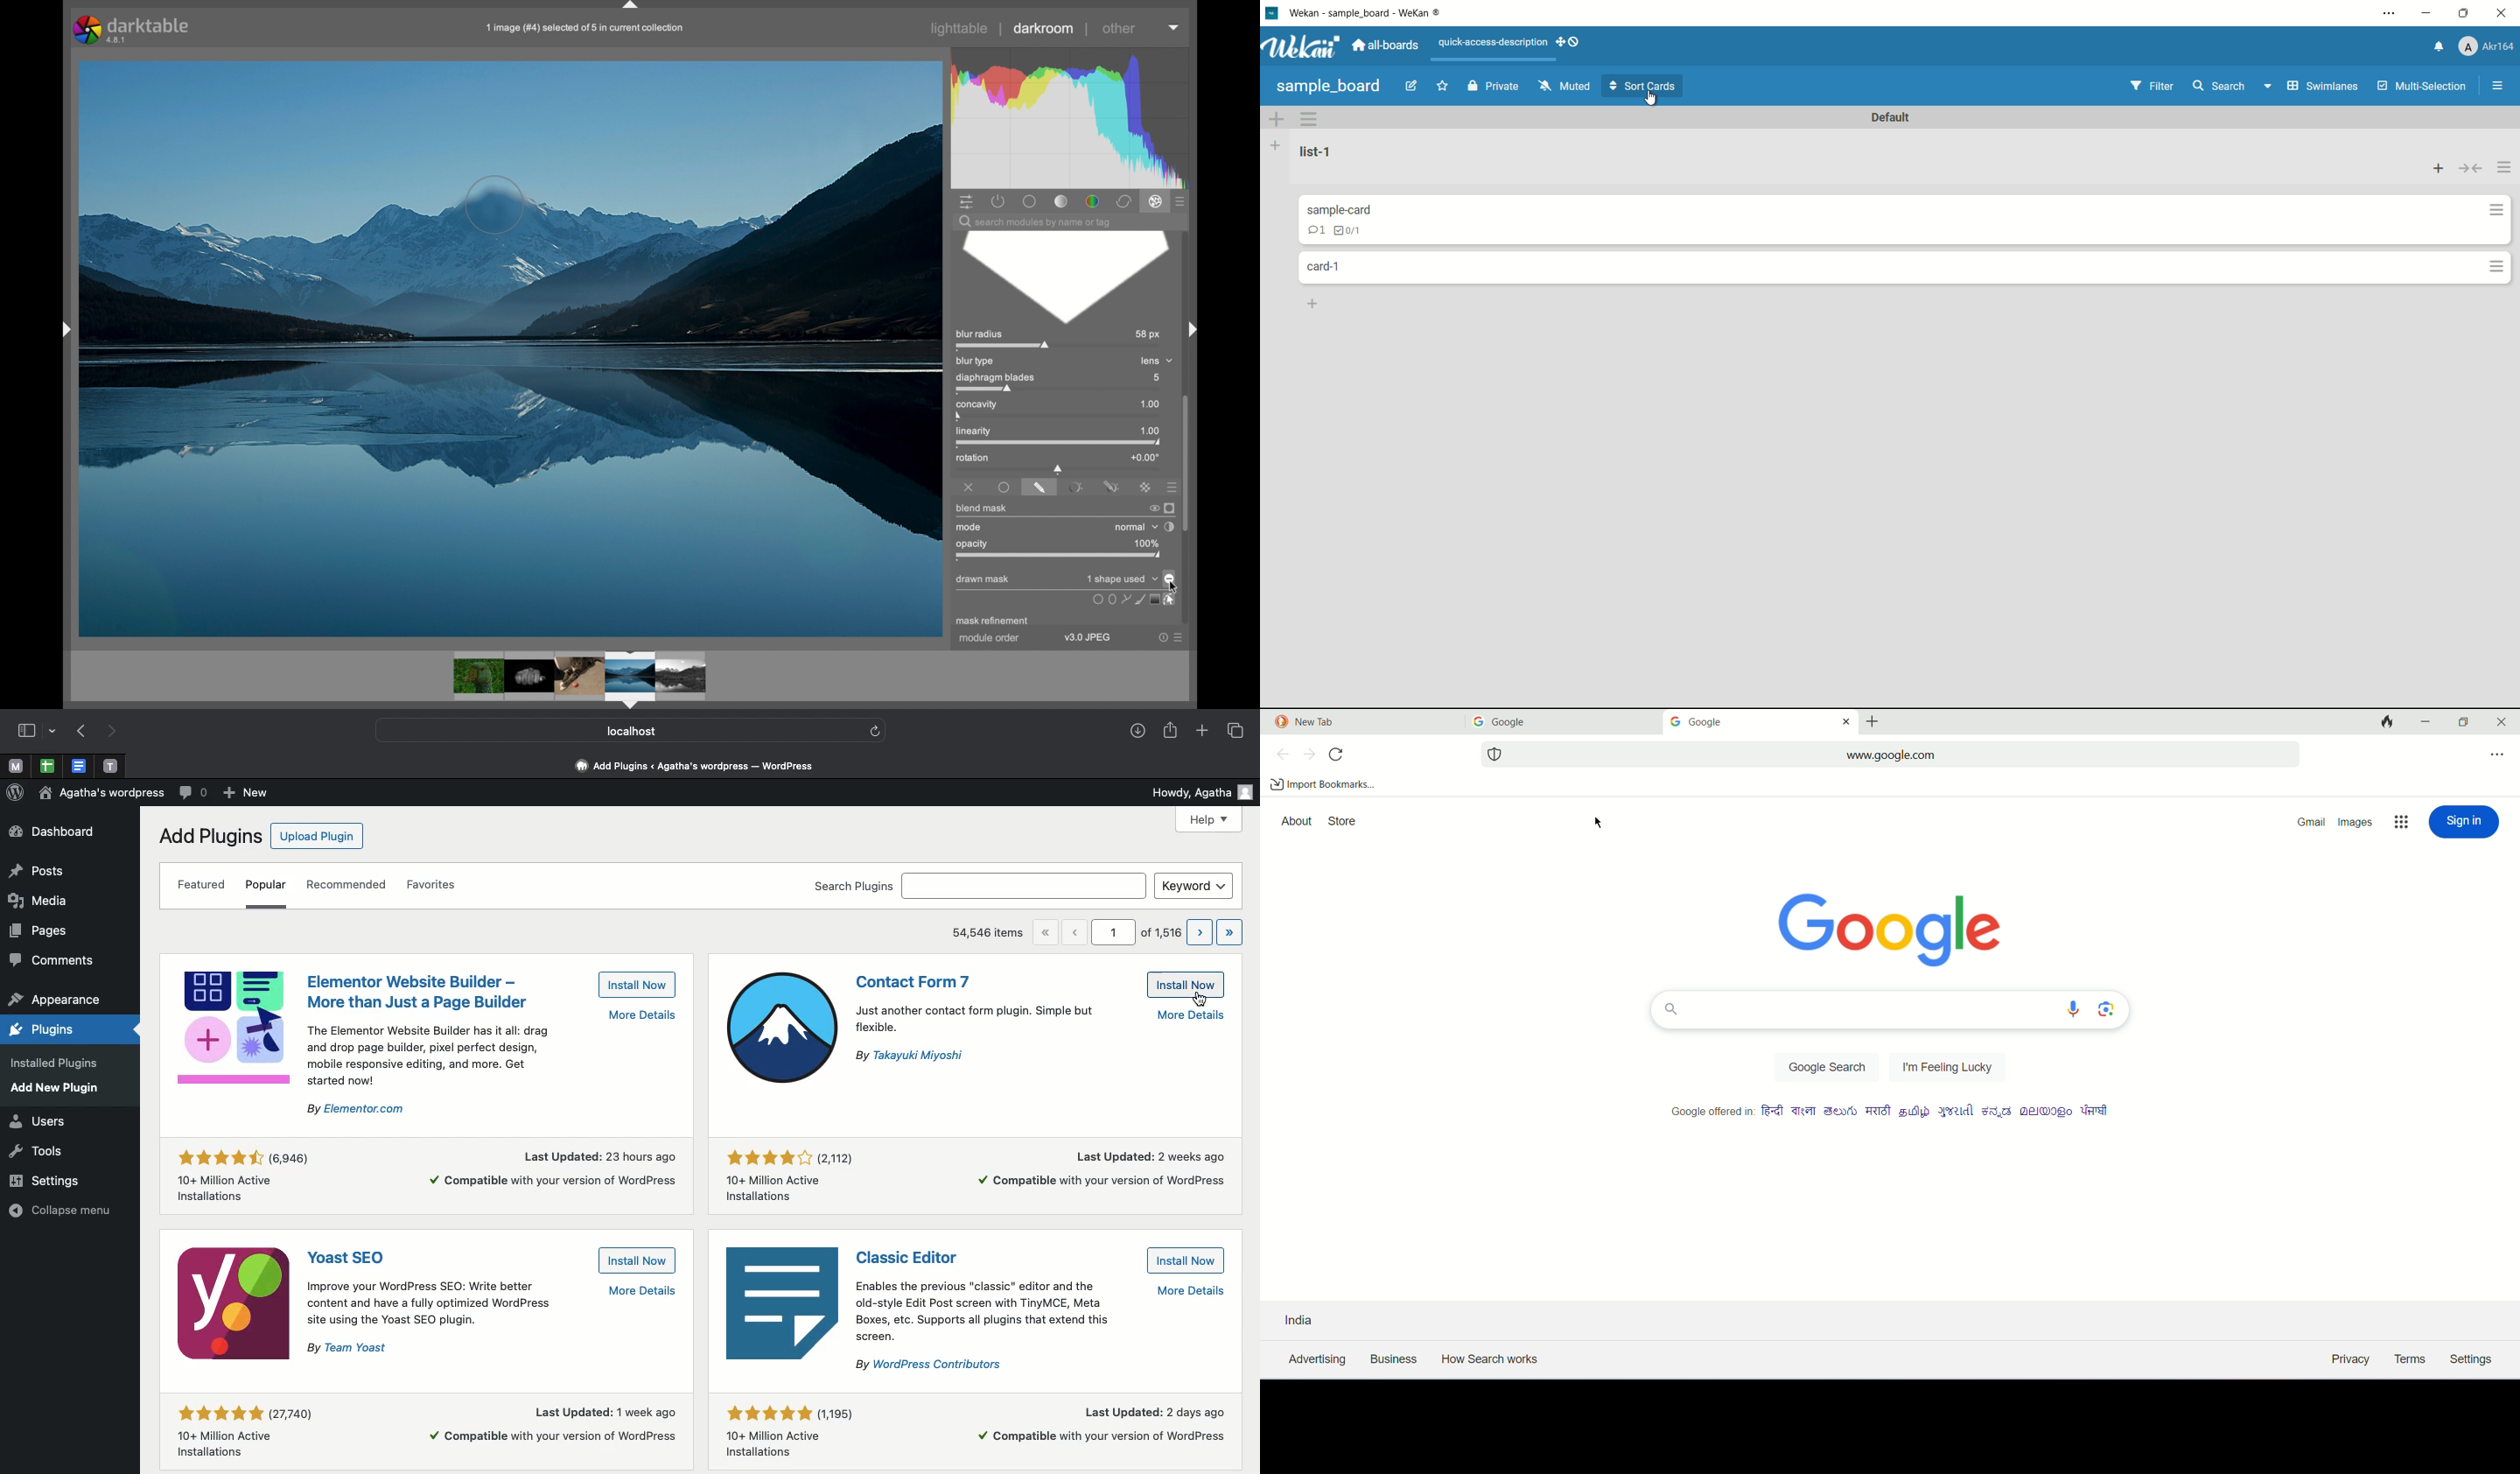 The width and height of the screenshot is (2520, 1484). What do you see at coordinates (1111, 484) in the screenshot?
I see `drawn and parametric mask` at bounding box center [1111, 484].